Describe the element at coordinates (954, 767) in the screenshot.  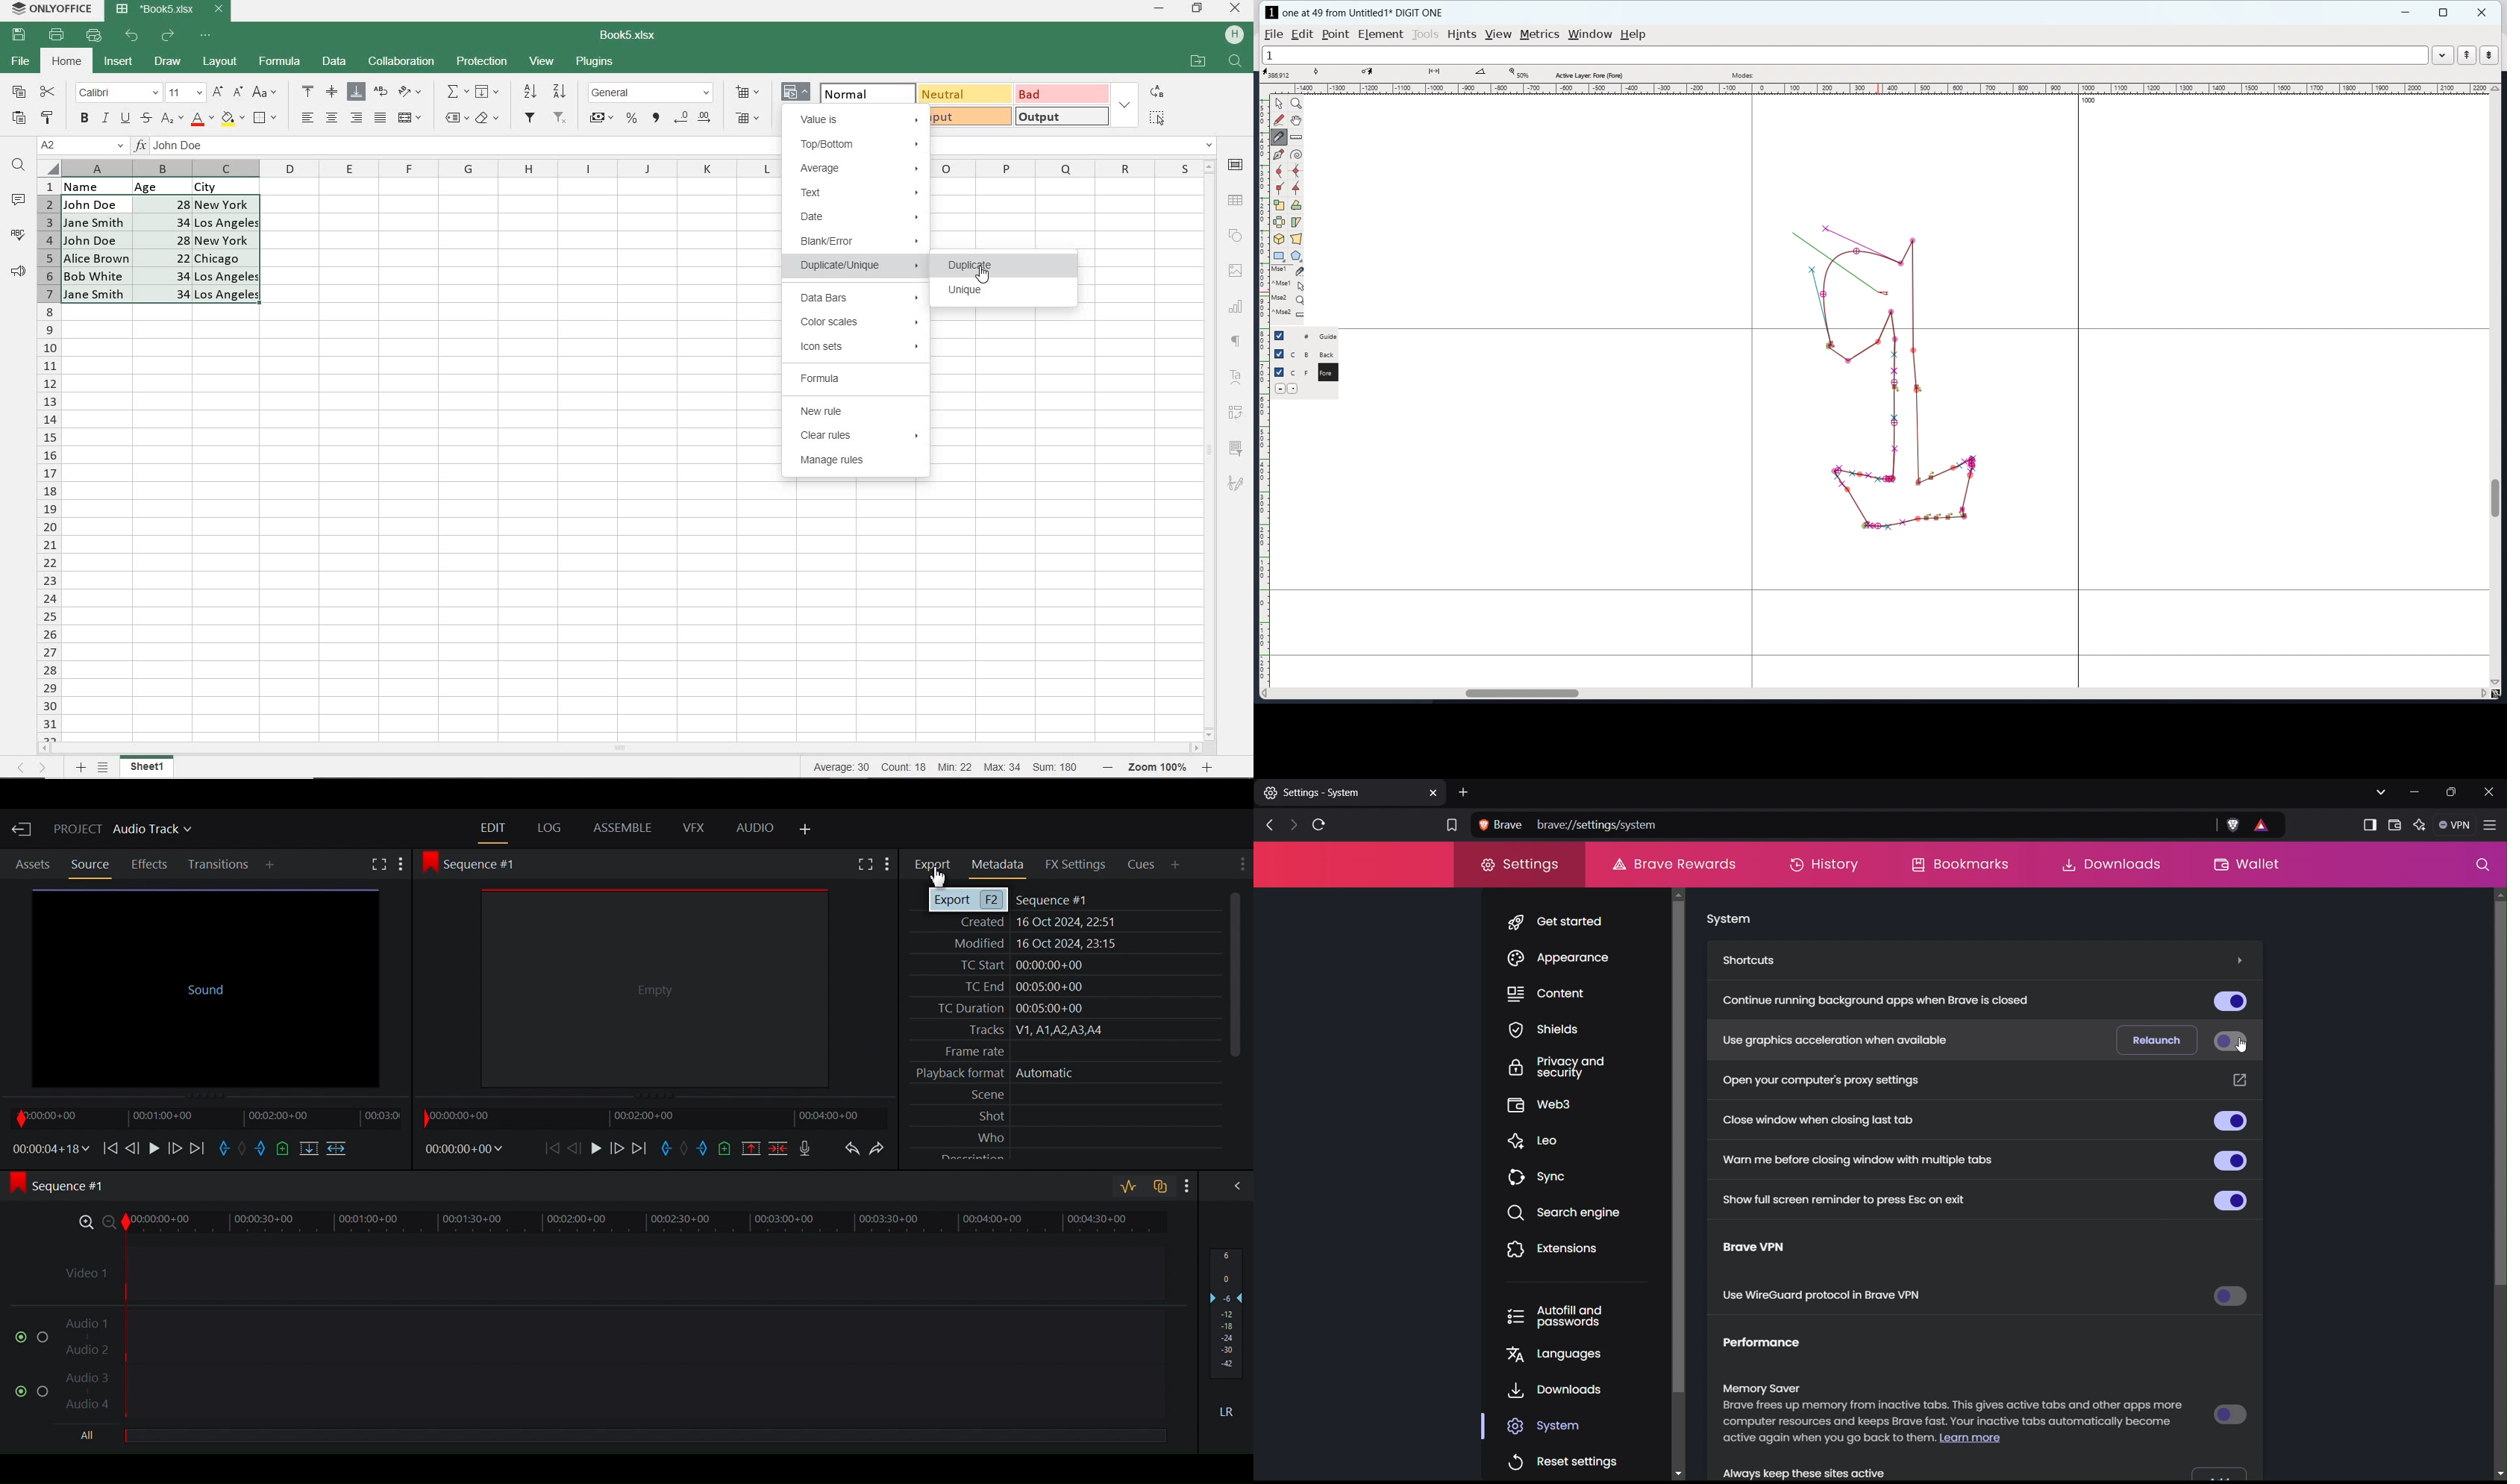
I see `min` at that location.